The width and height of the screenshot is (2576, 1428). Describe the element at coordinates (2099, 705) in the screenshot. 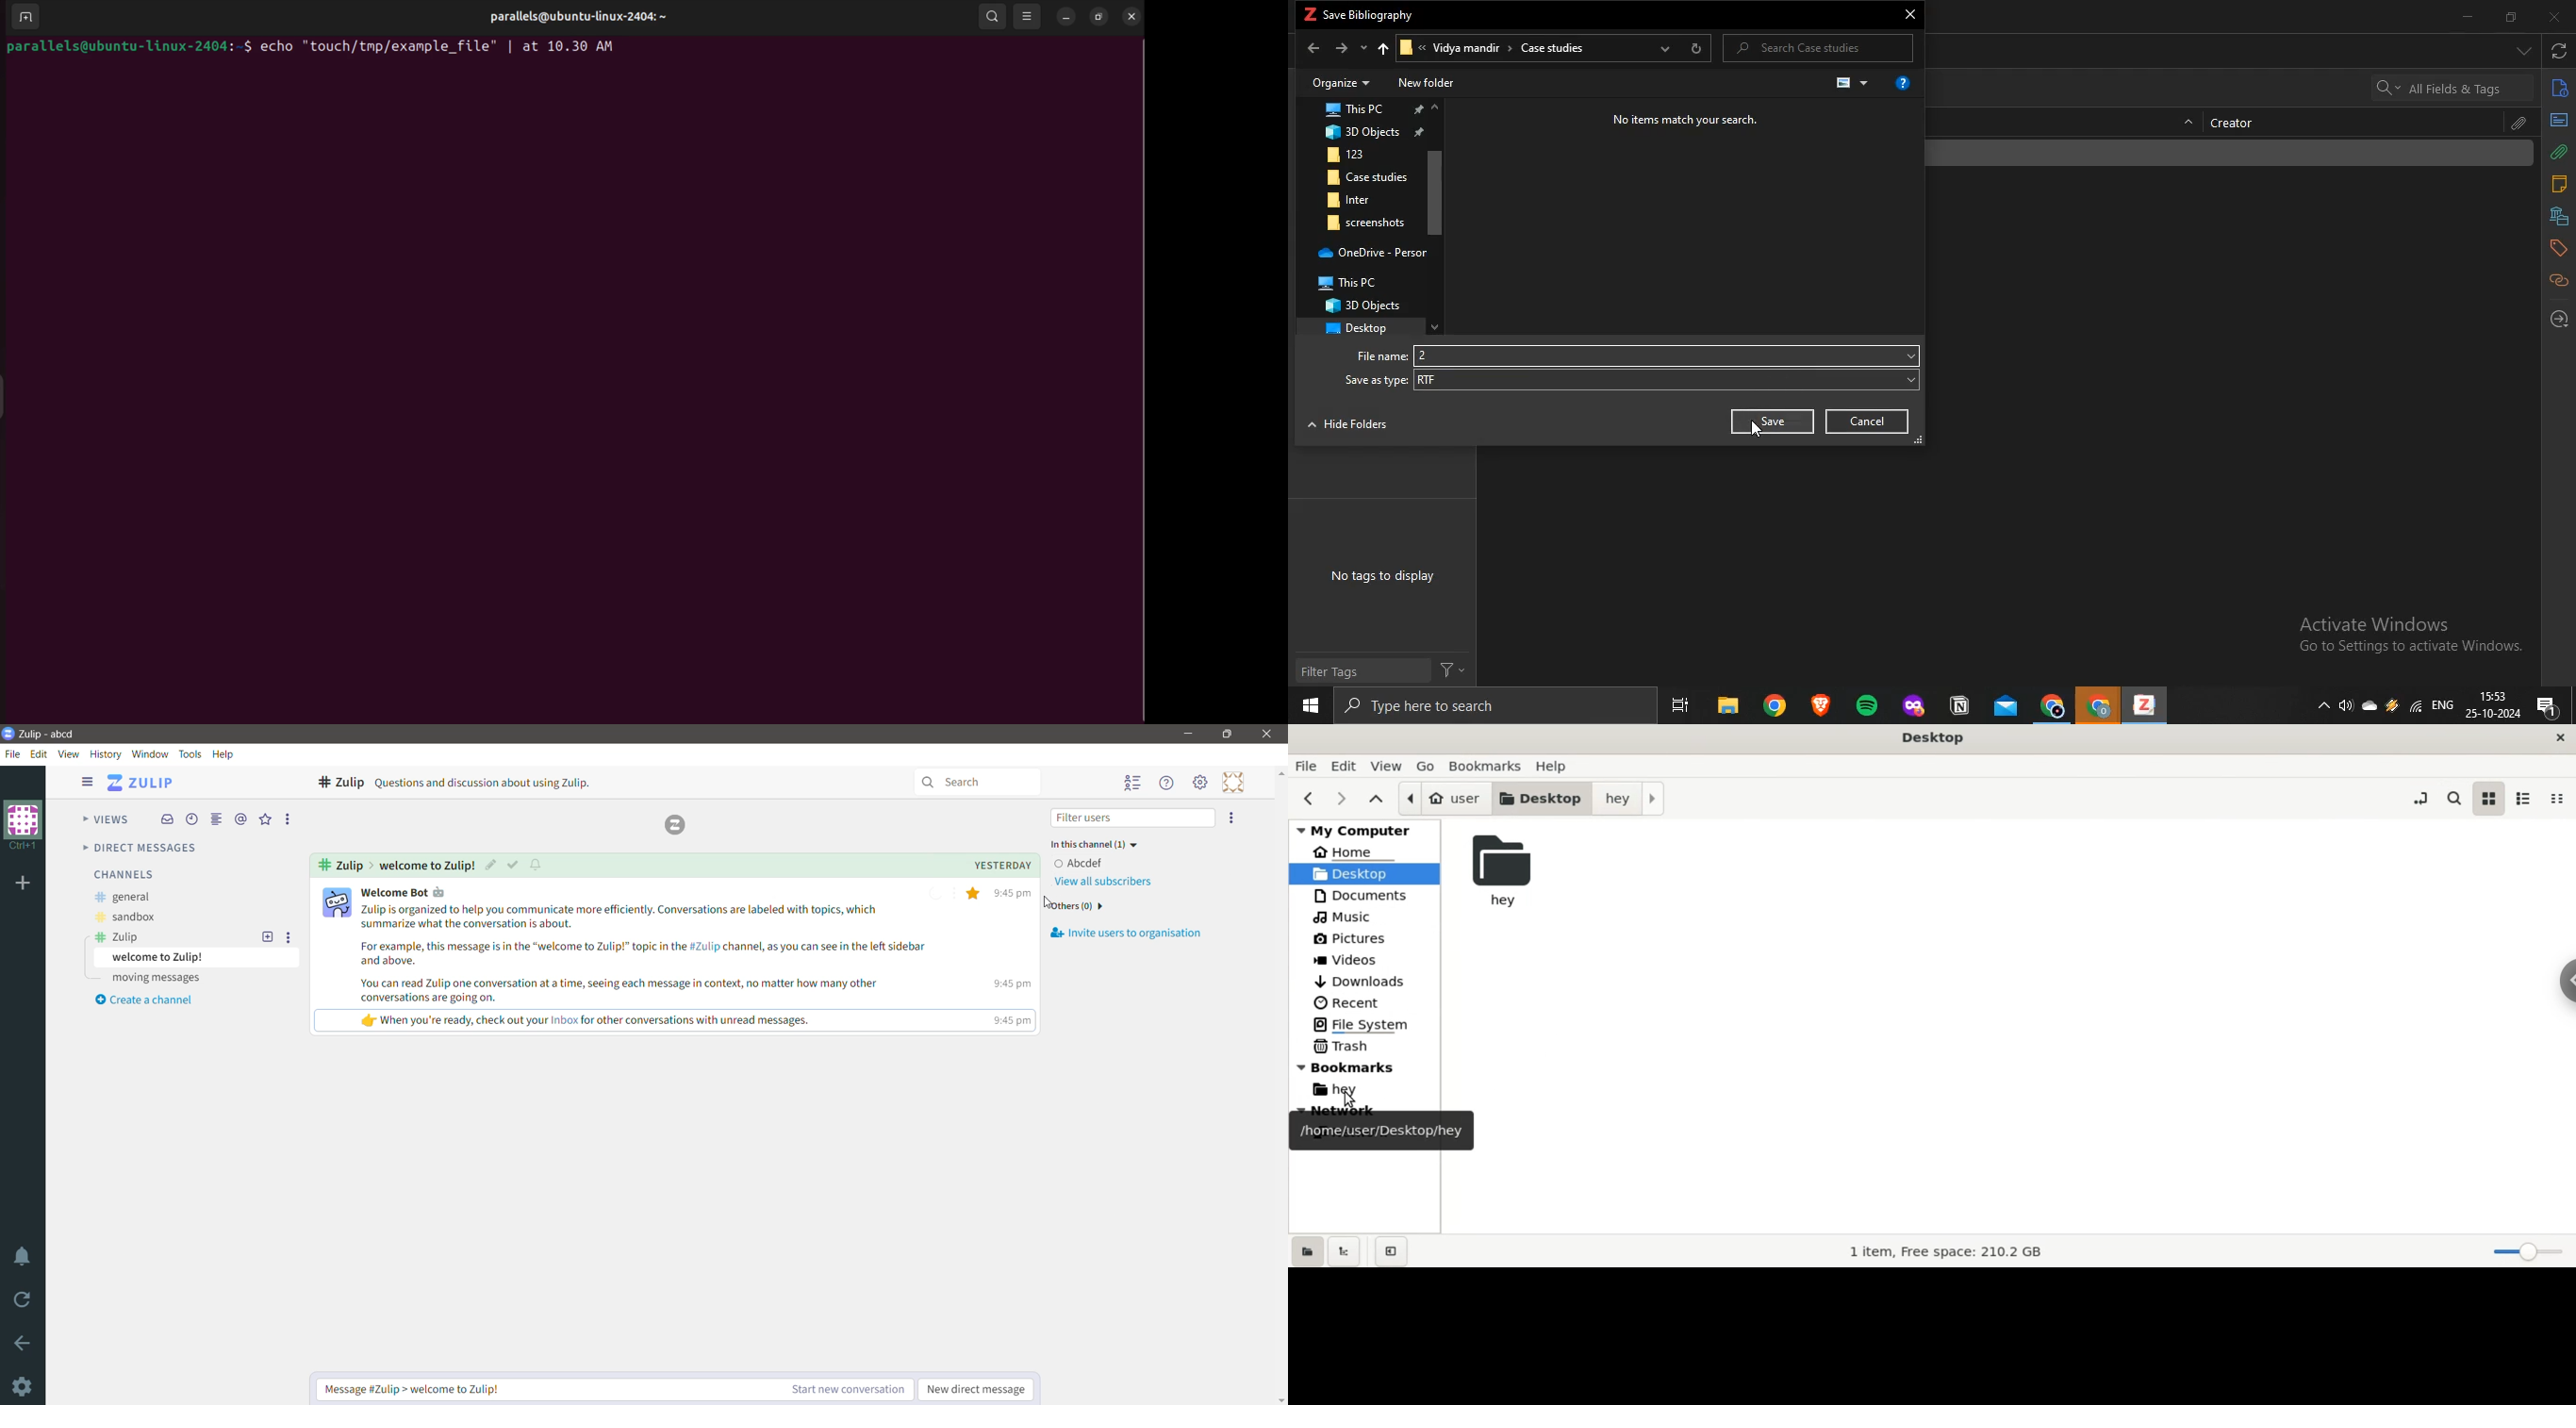

I see `chrome` at that location.